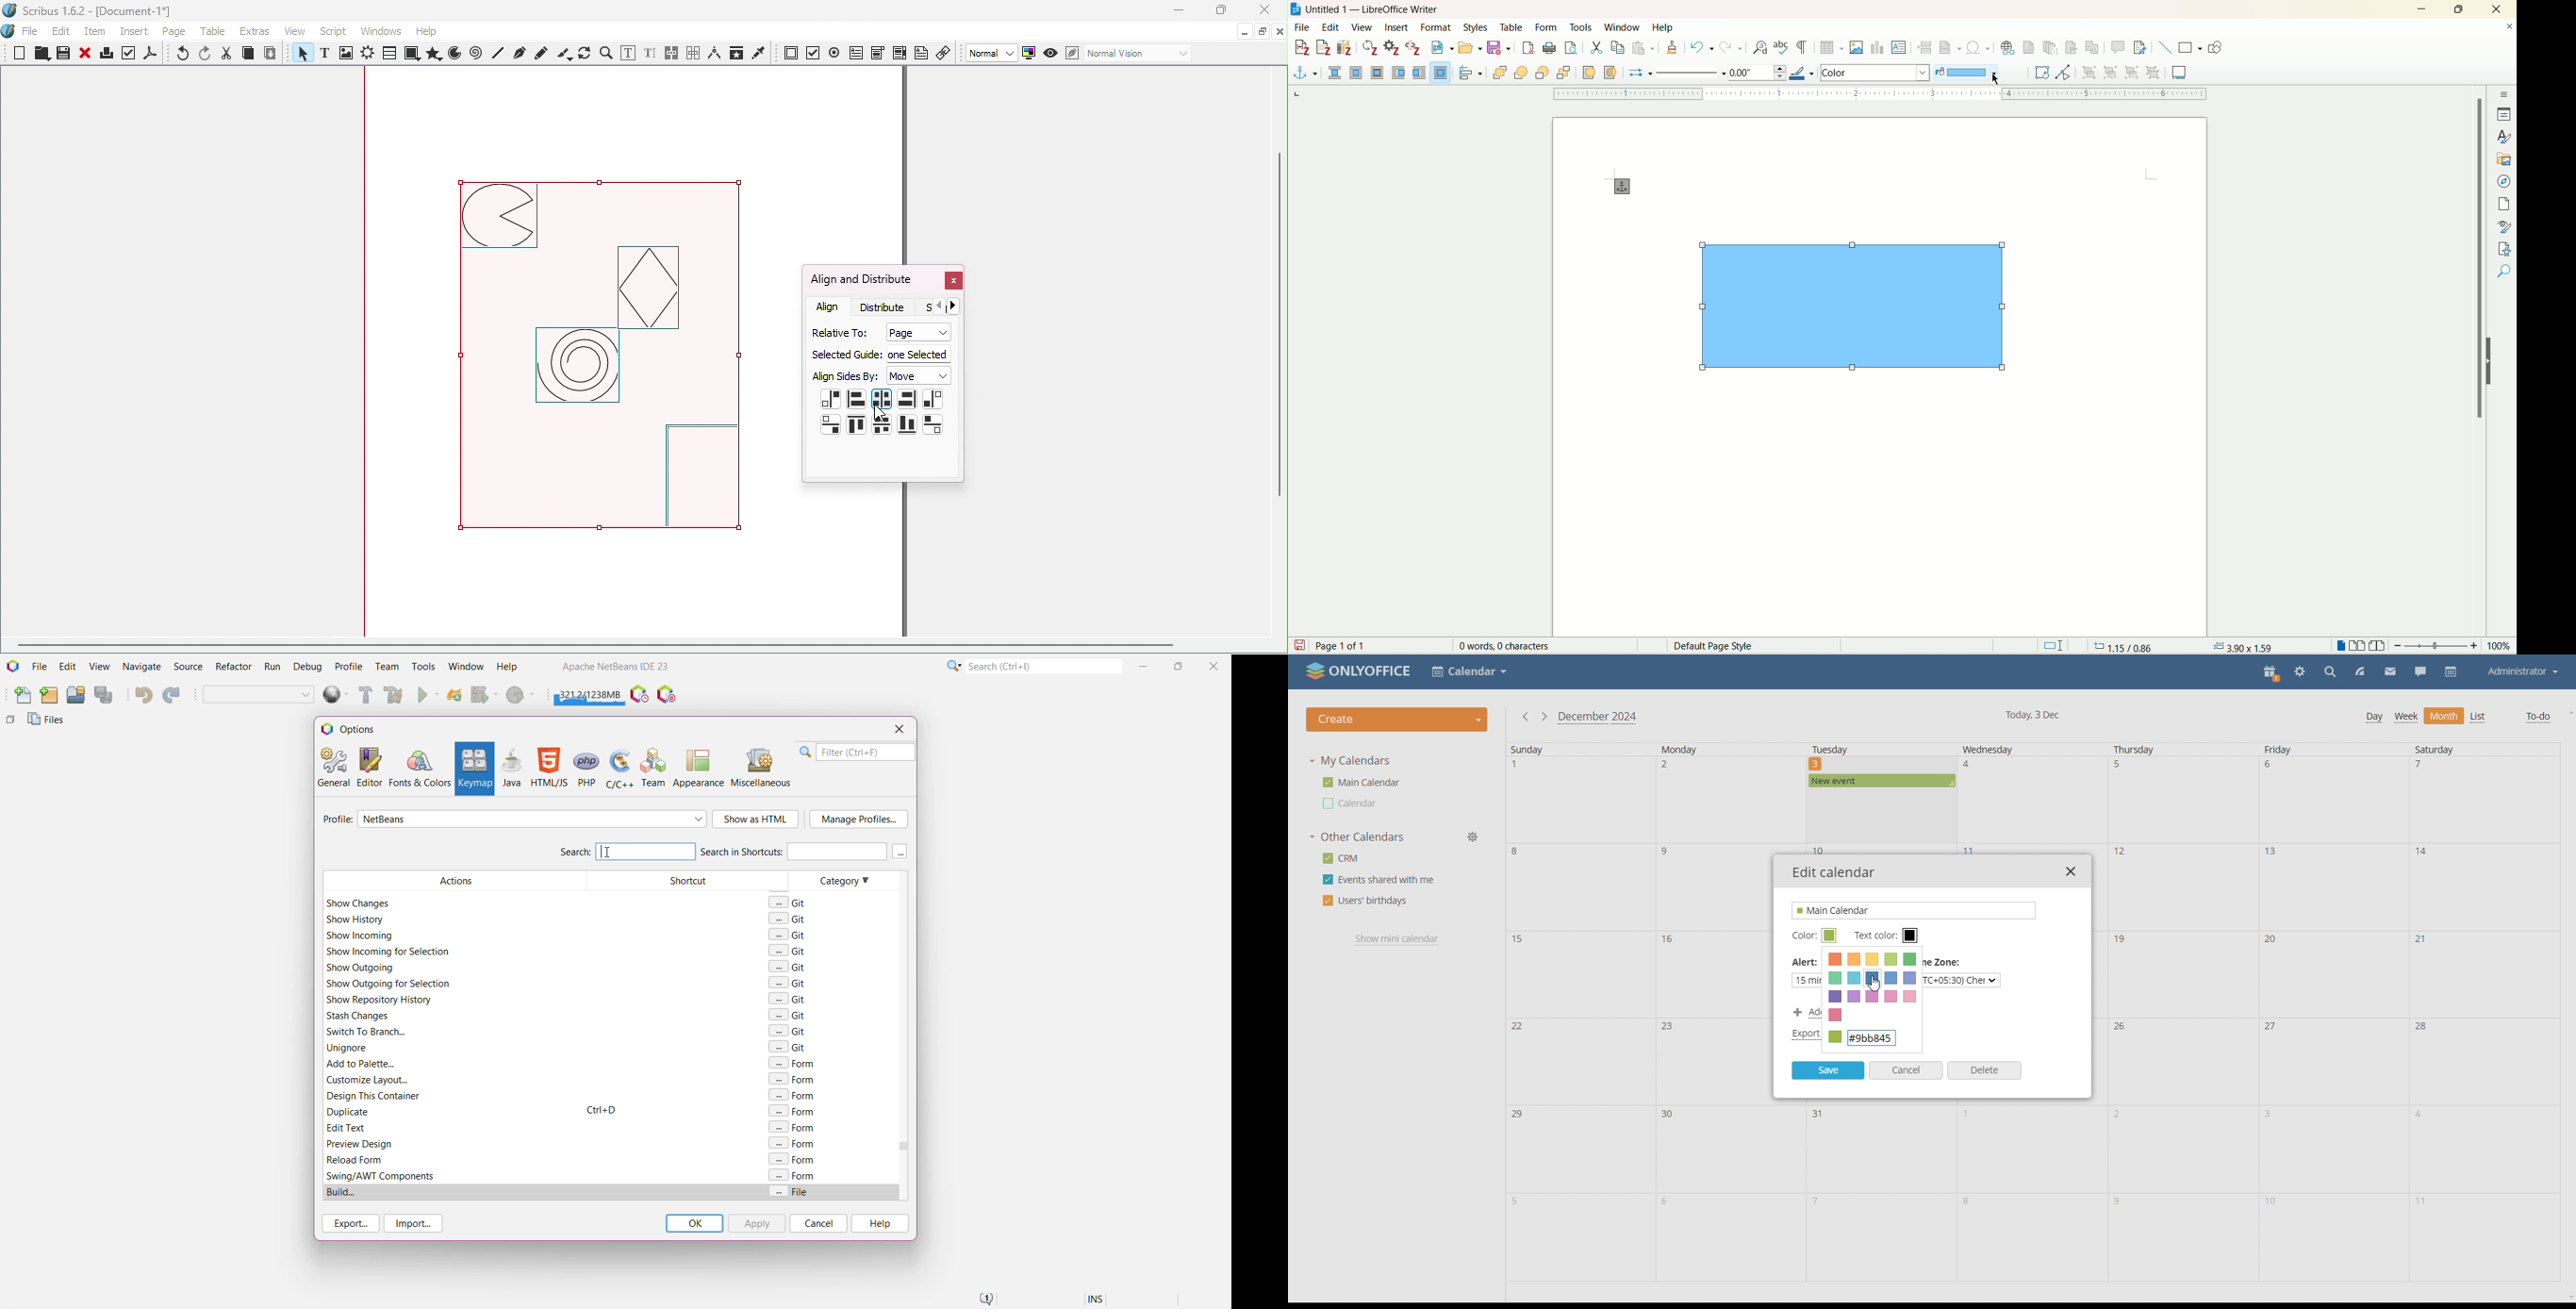 This screenshot has width=2576, height=1316. What do you see at coordinates (714, 53) in the screenshot?
I see `Measurements` at bounding box center [714, 53].